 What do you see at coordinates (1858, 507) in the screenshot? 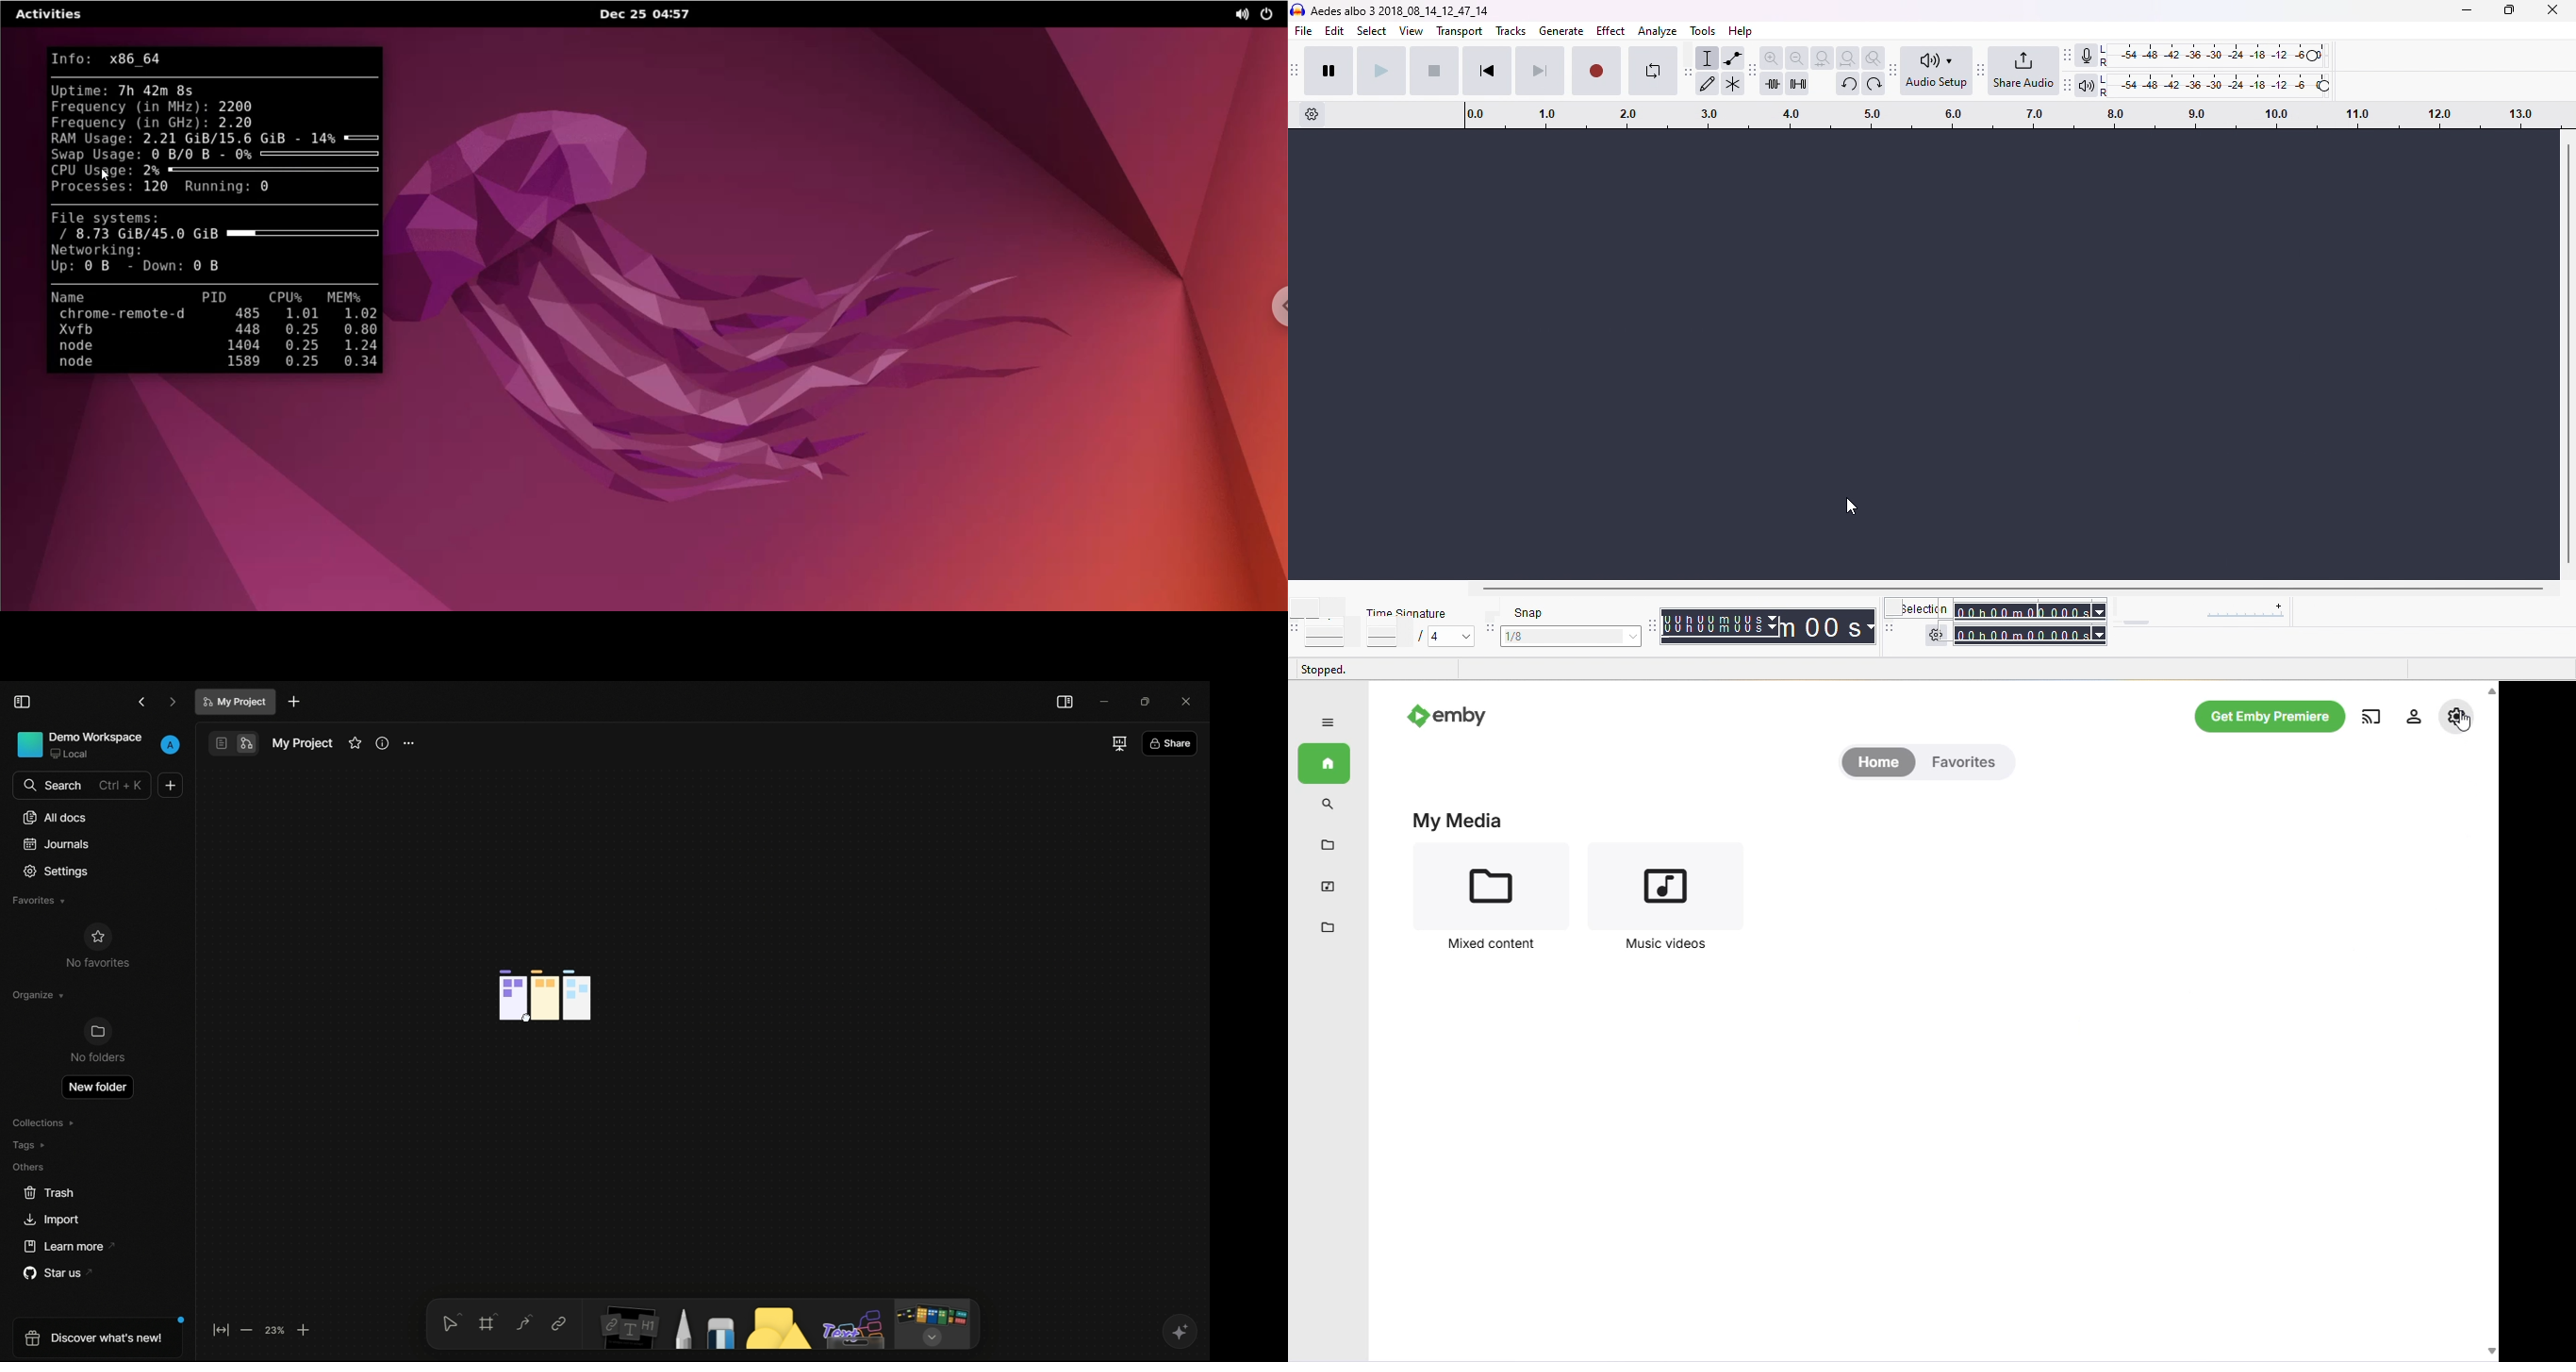
I see `cursor` at bounding box center [1858, 507].